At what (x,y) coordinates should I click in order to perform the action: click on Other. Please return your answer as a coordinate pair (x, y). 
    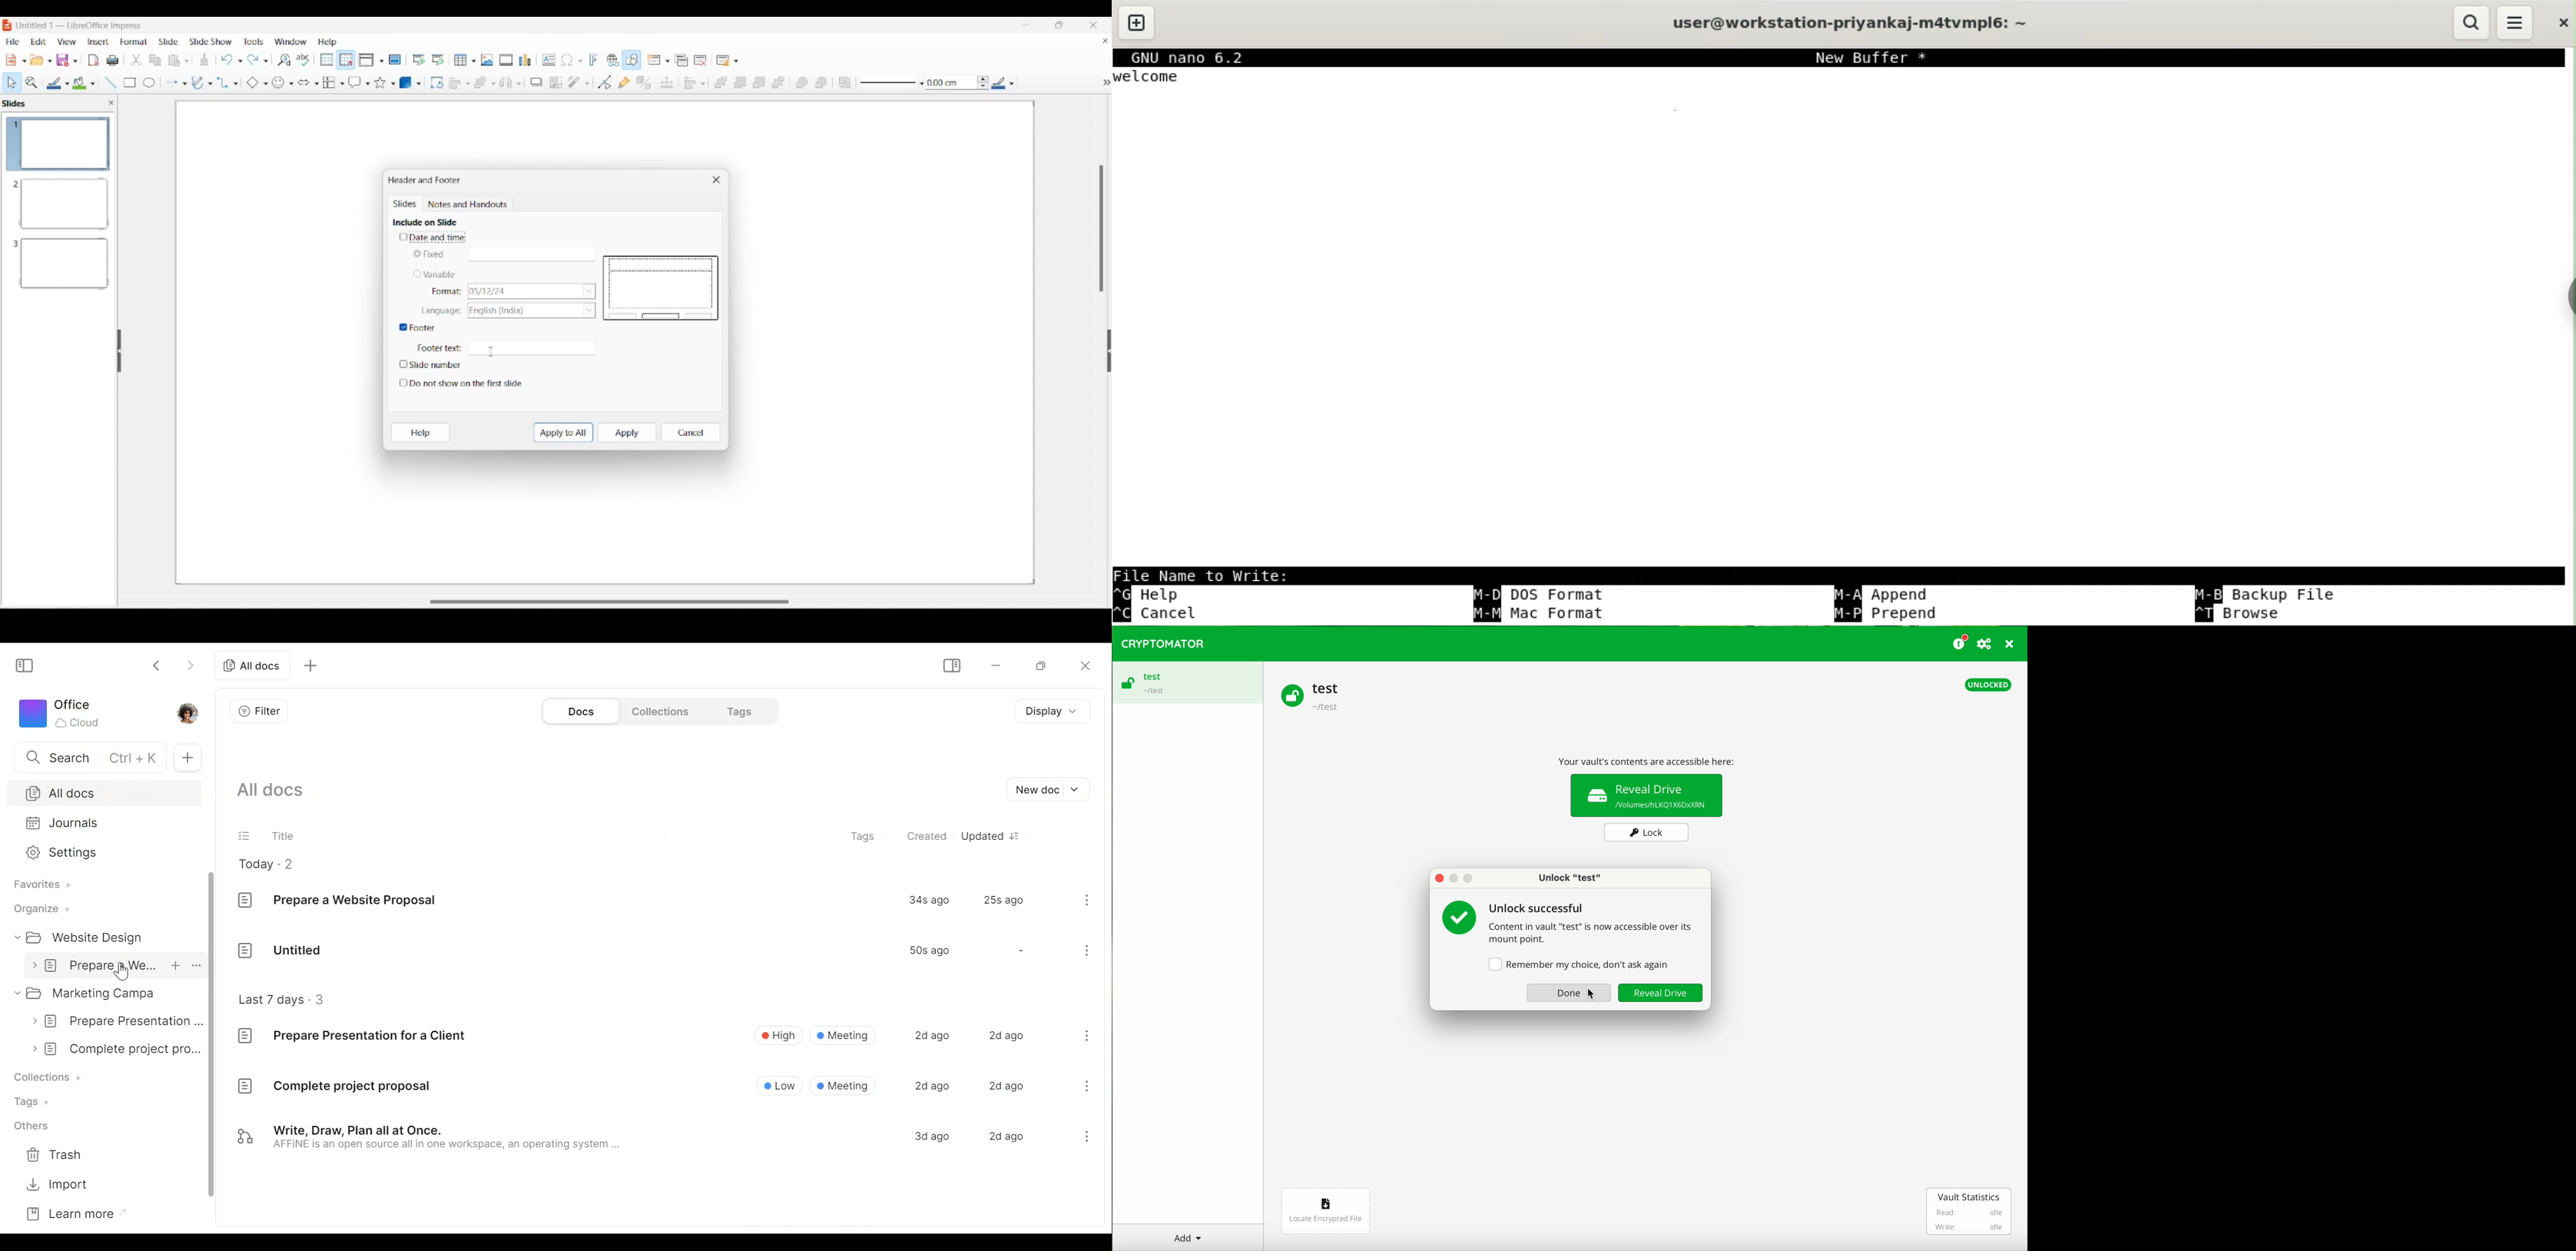
    Looking at the image, I should click on (27, 1125).